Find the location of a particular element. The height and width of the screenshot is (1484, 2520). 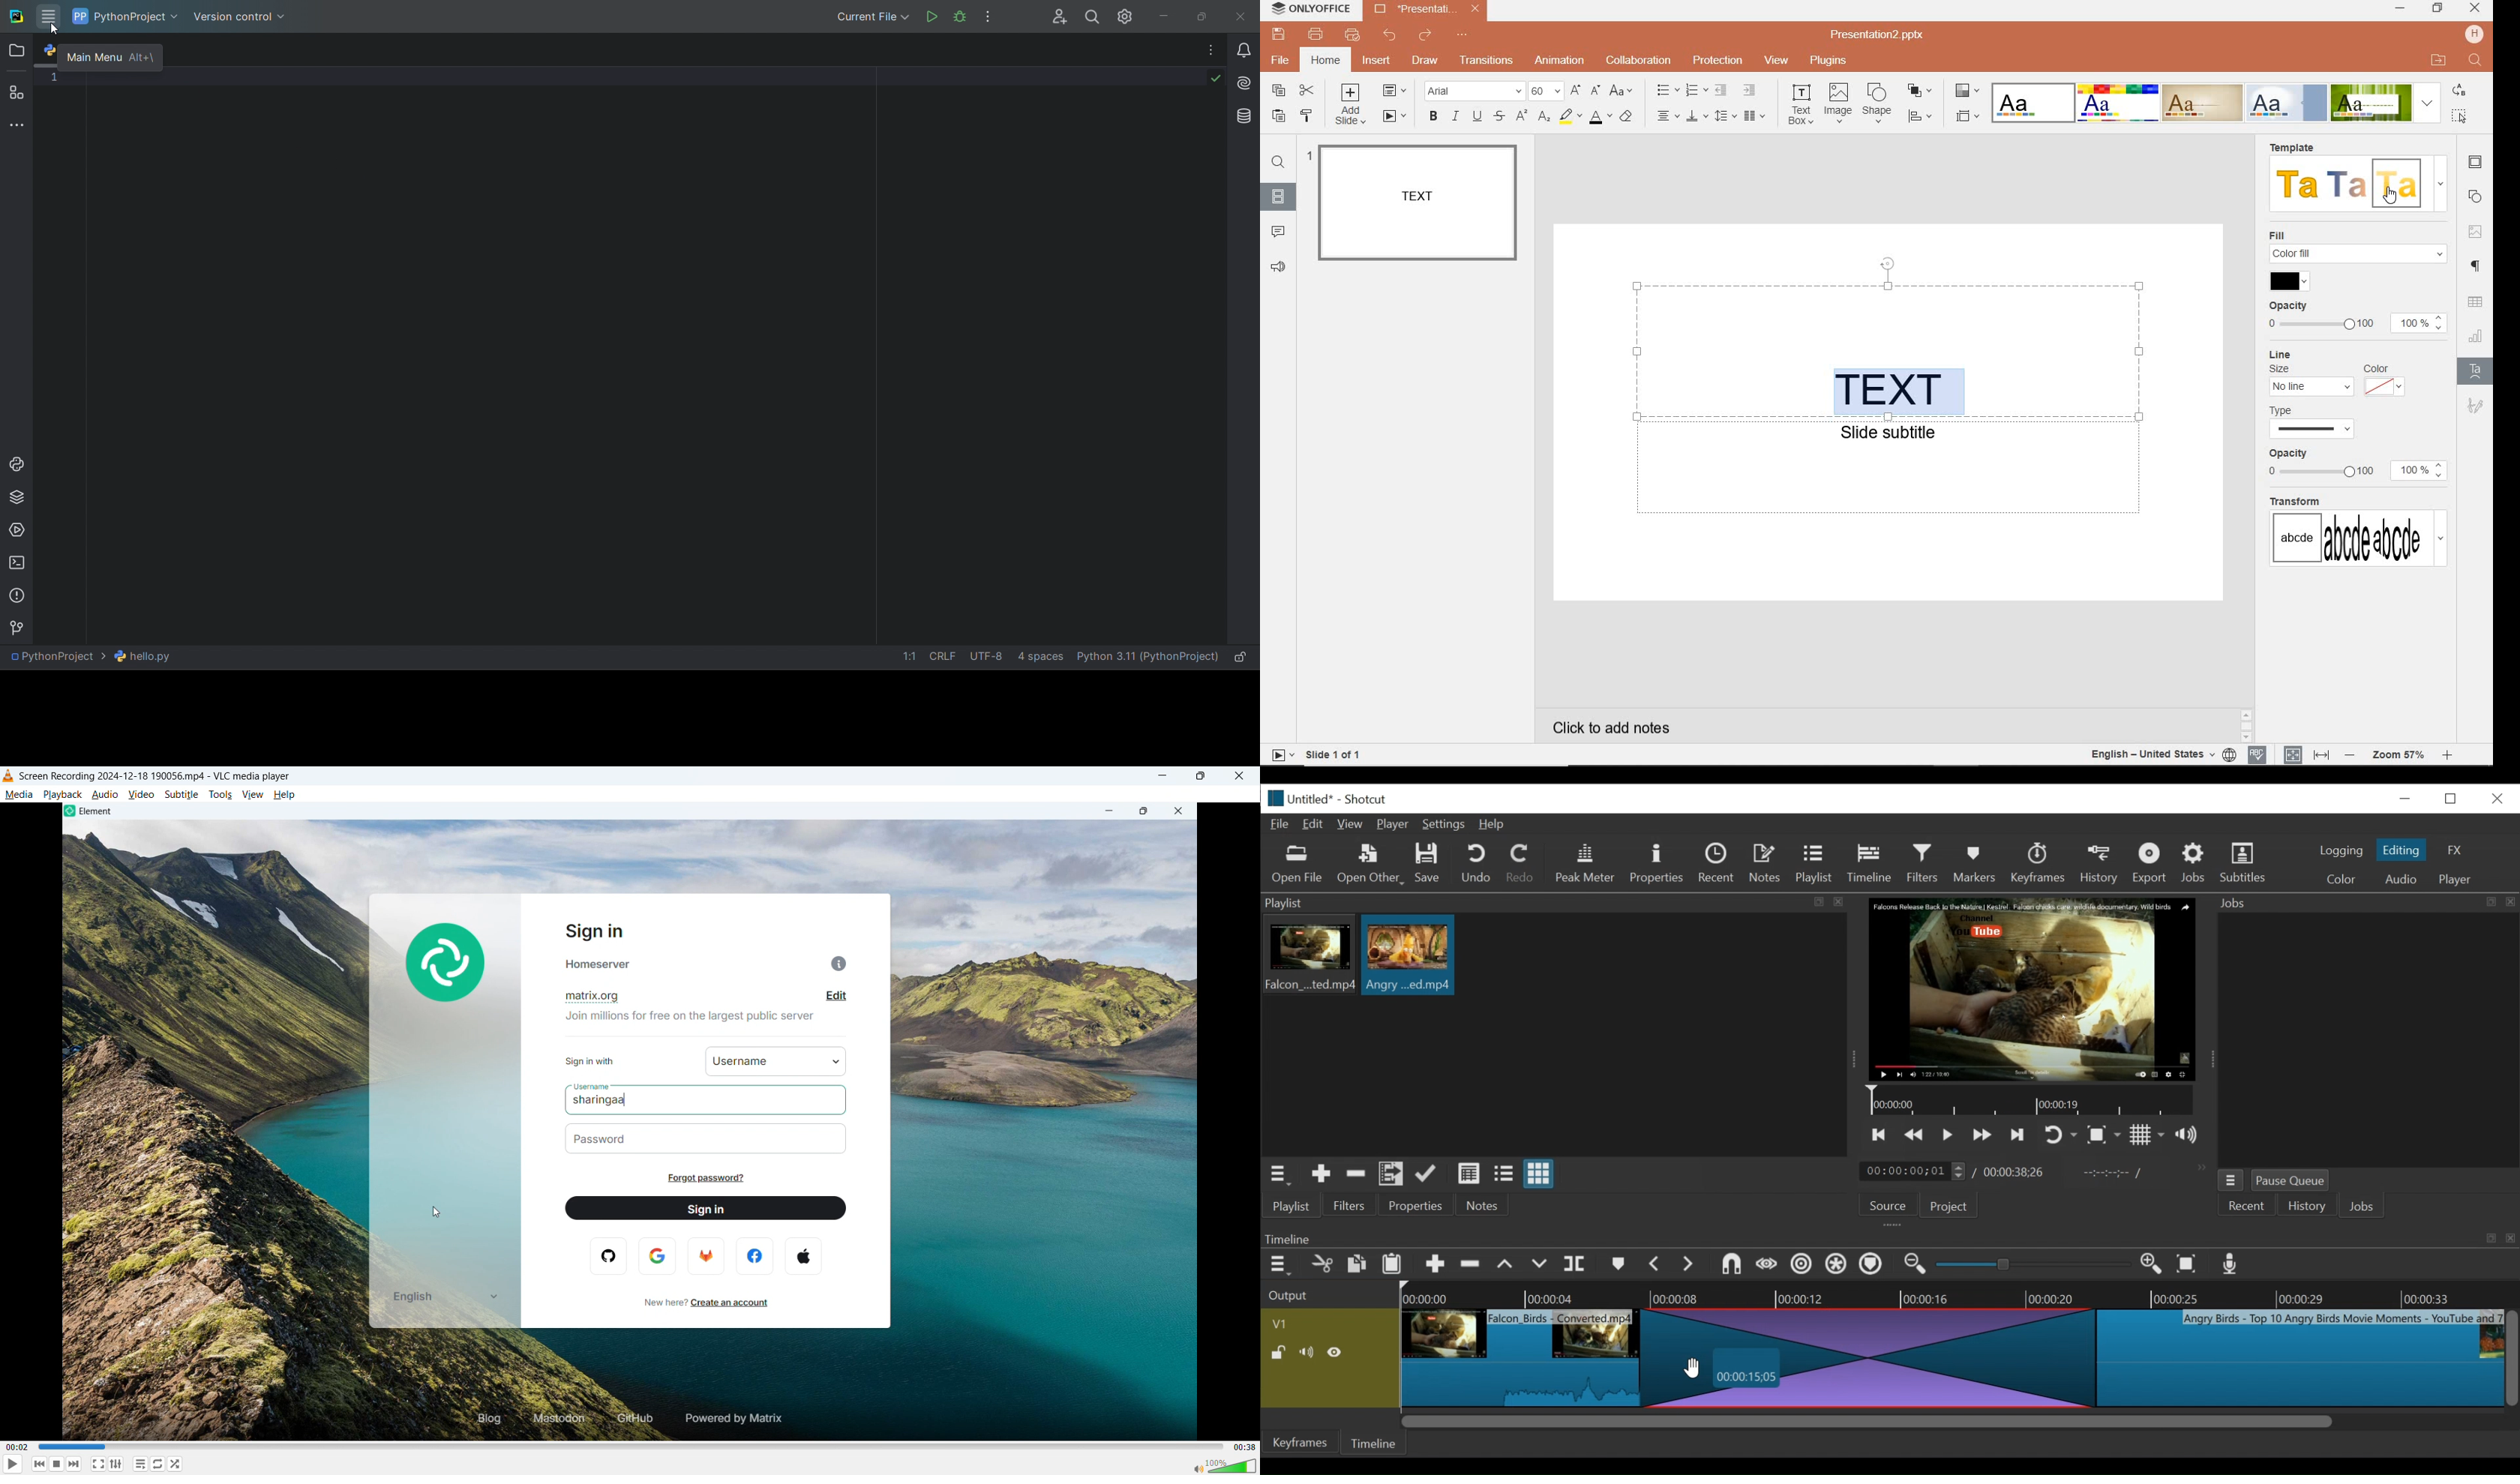

services is located at coordinates (16, 530).